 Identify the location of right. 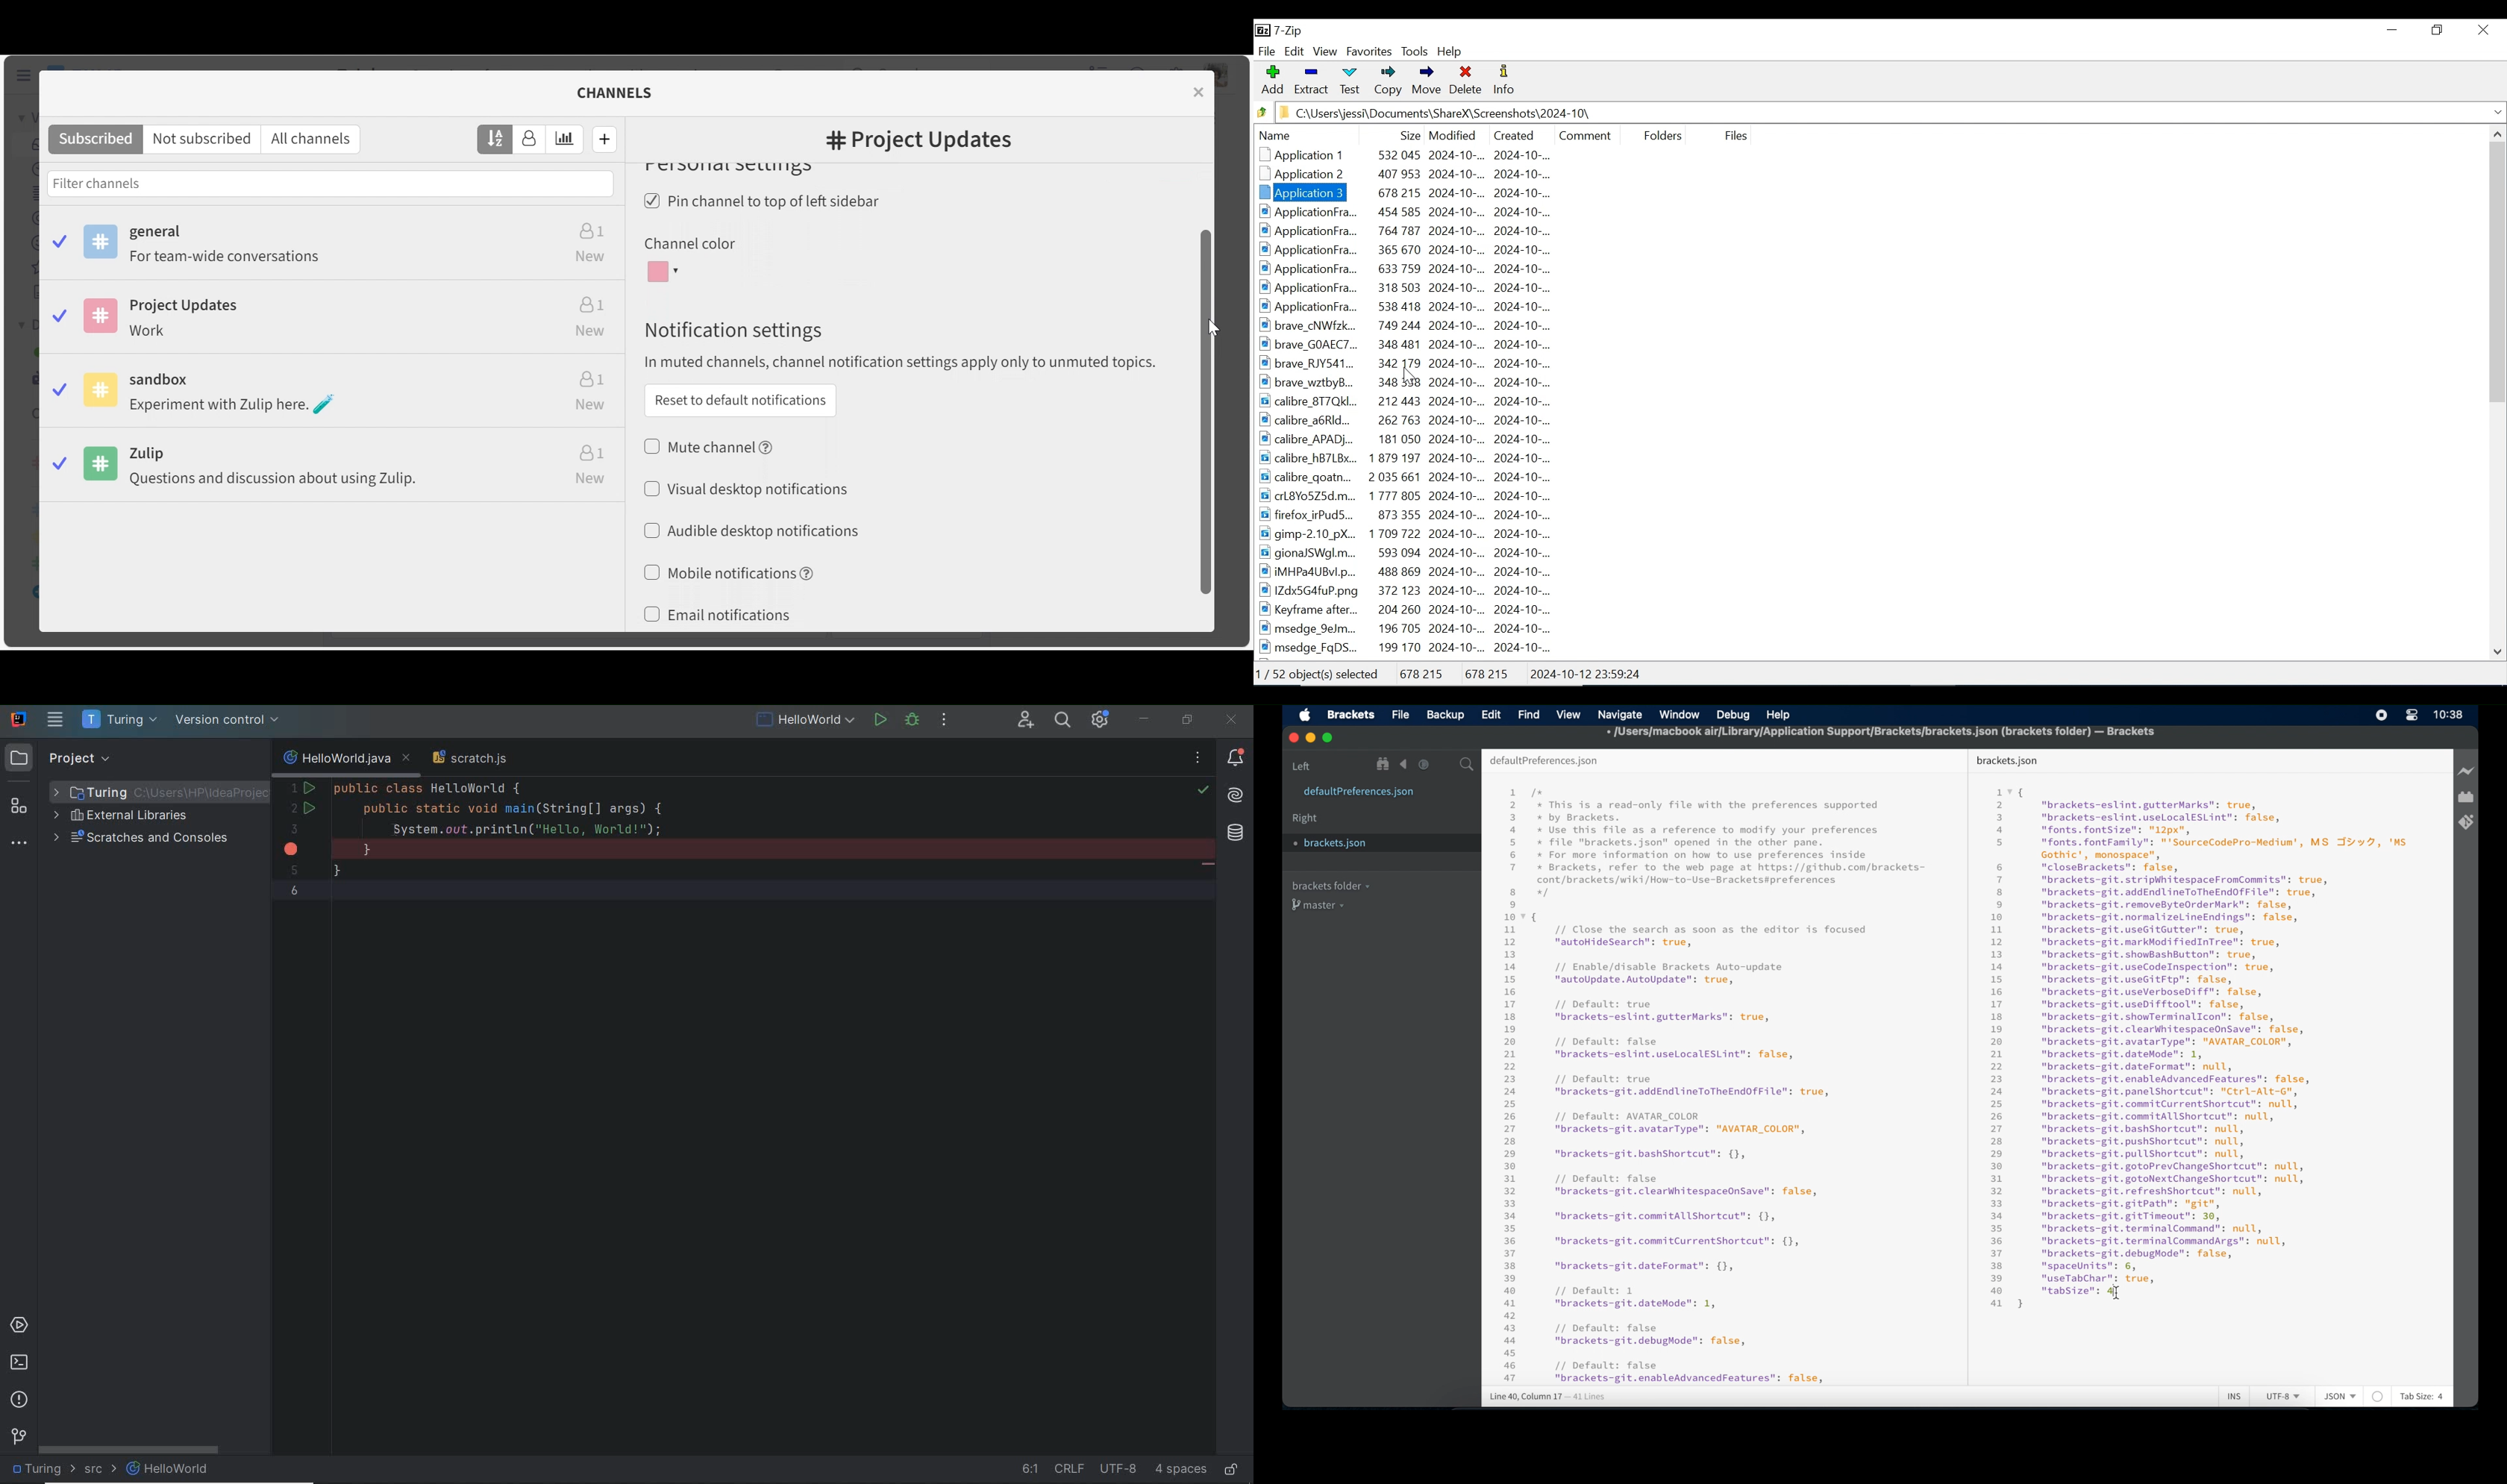
(1305, 819).